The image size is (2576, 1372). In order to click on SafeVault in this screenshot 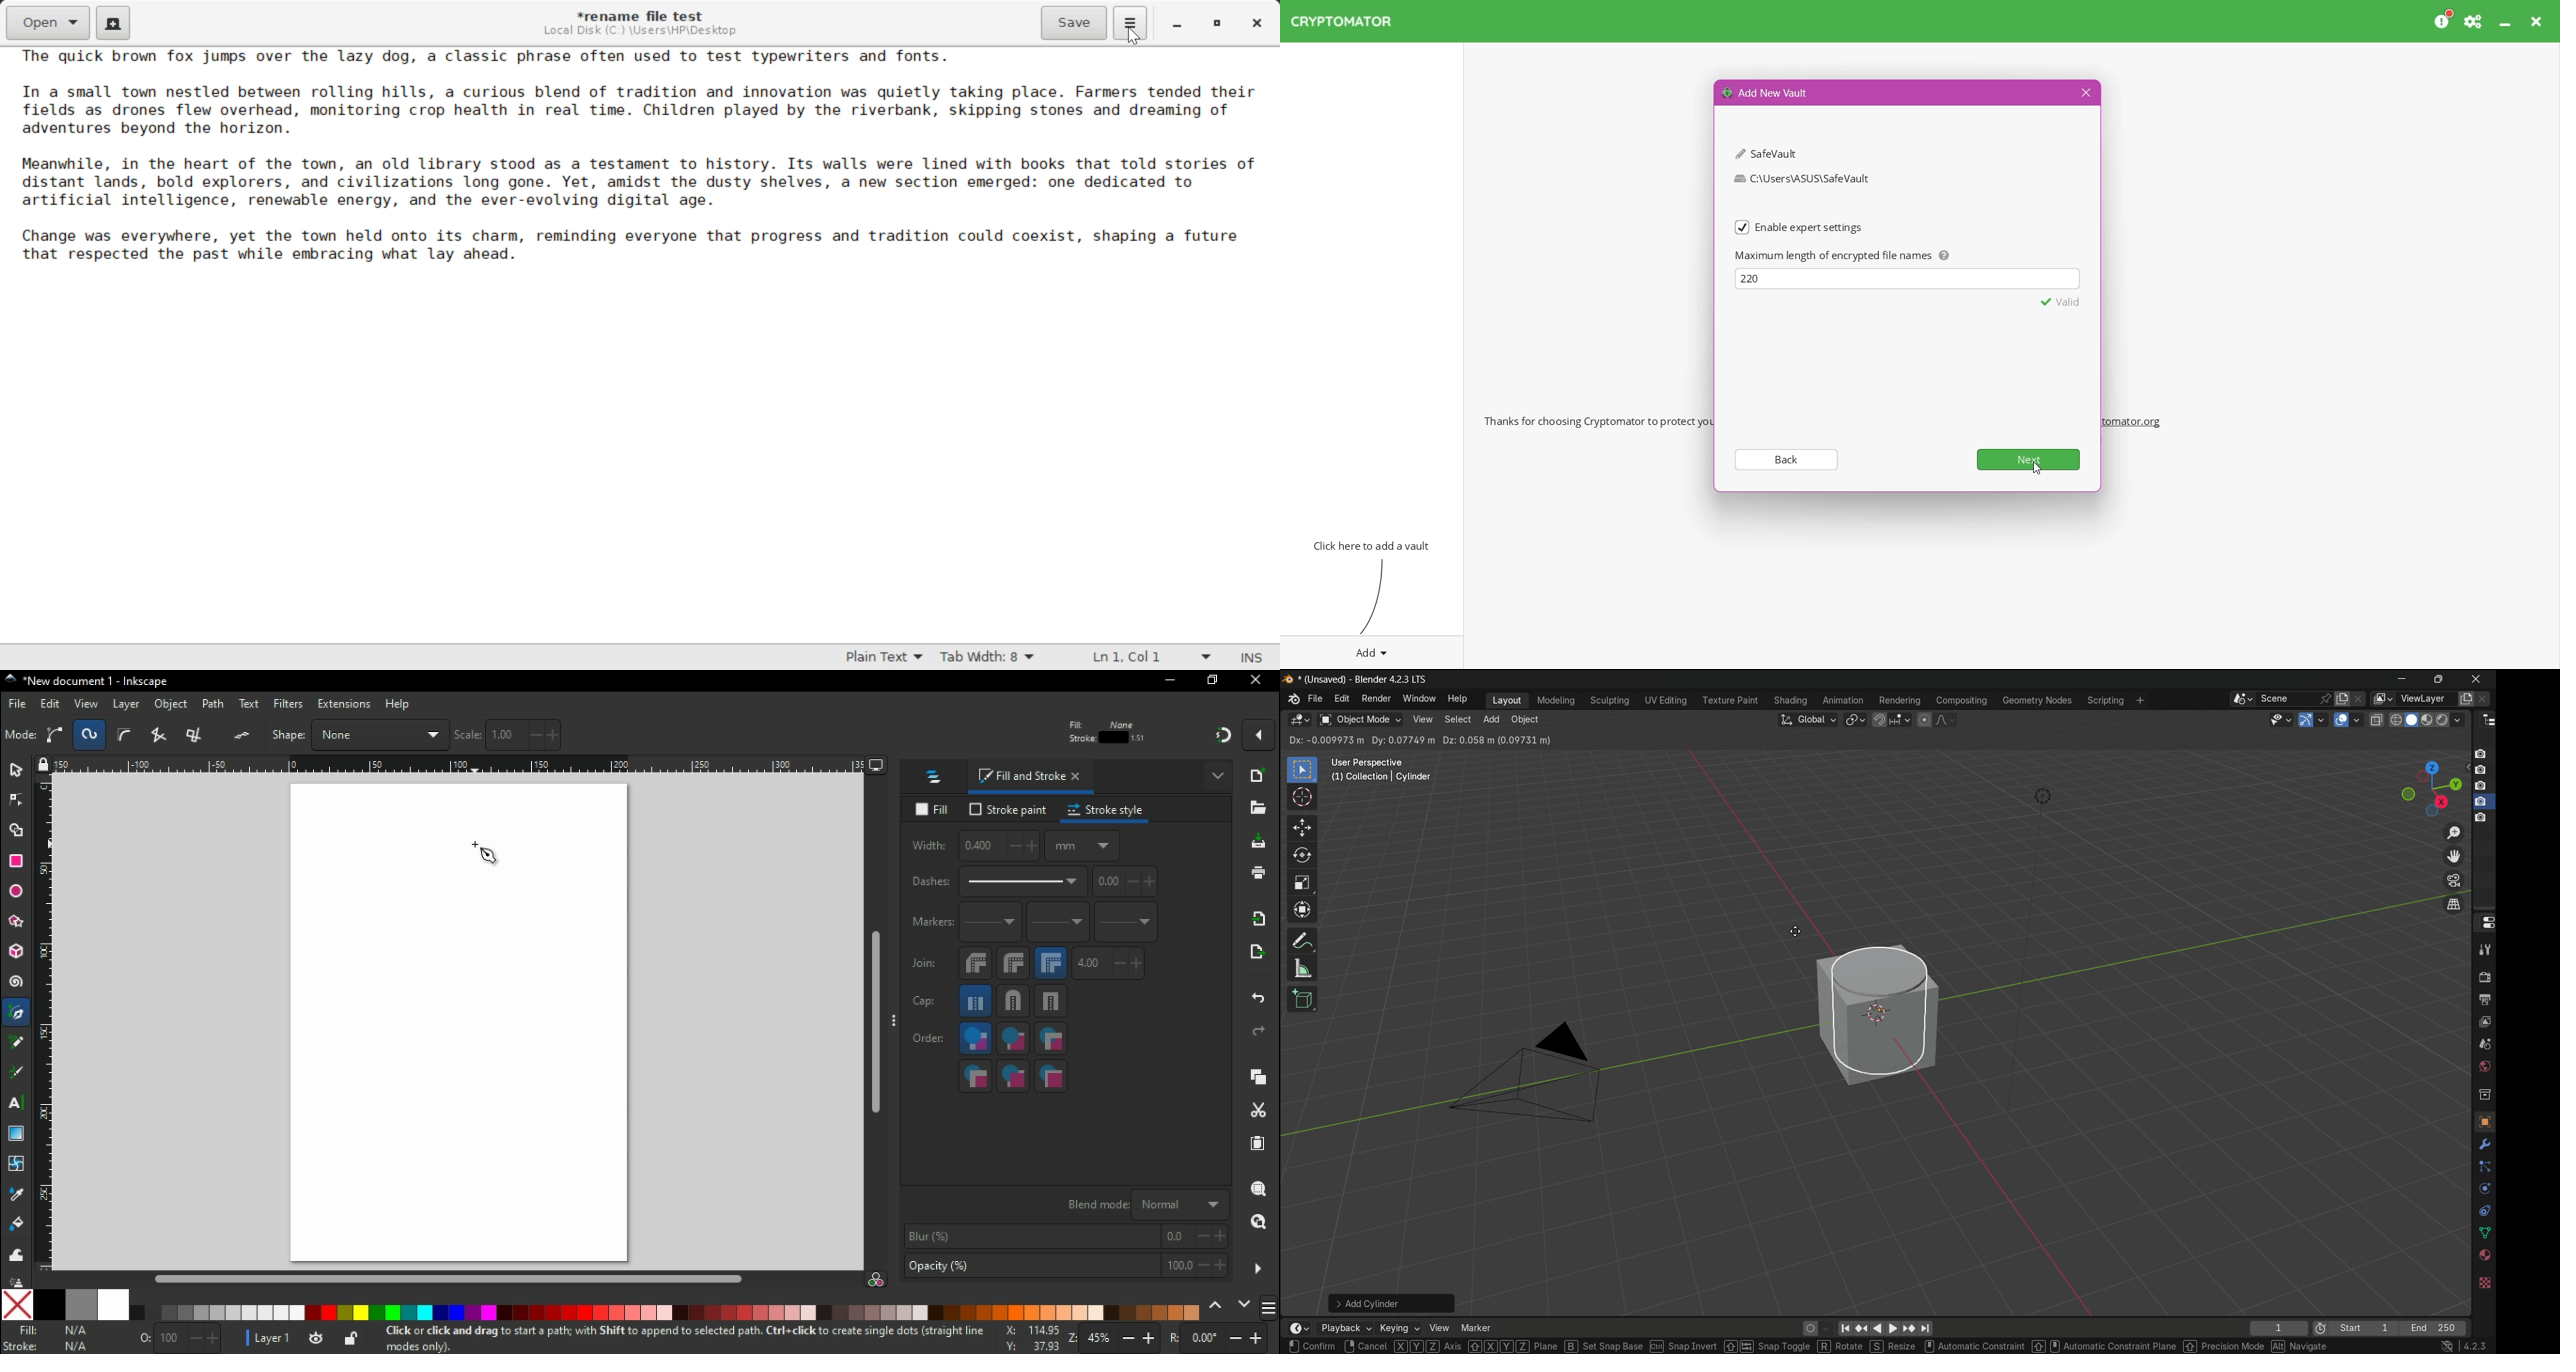, I will do `click(1764, 154)`.